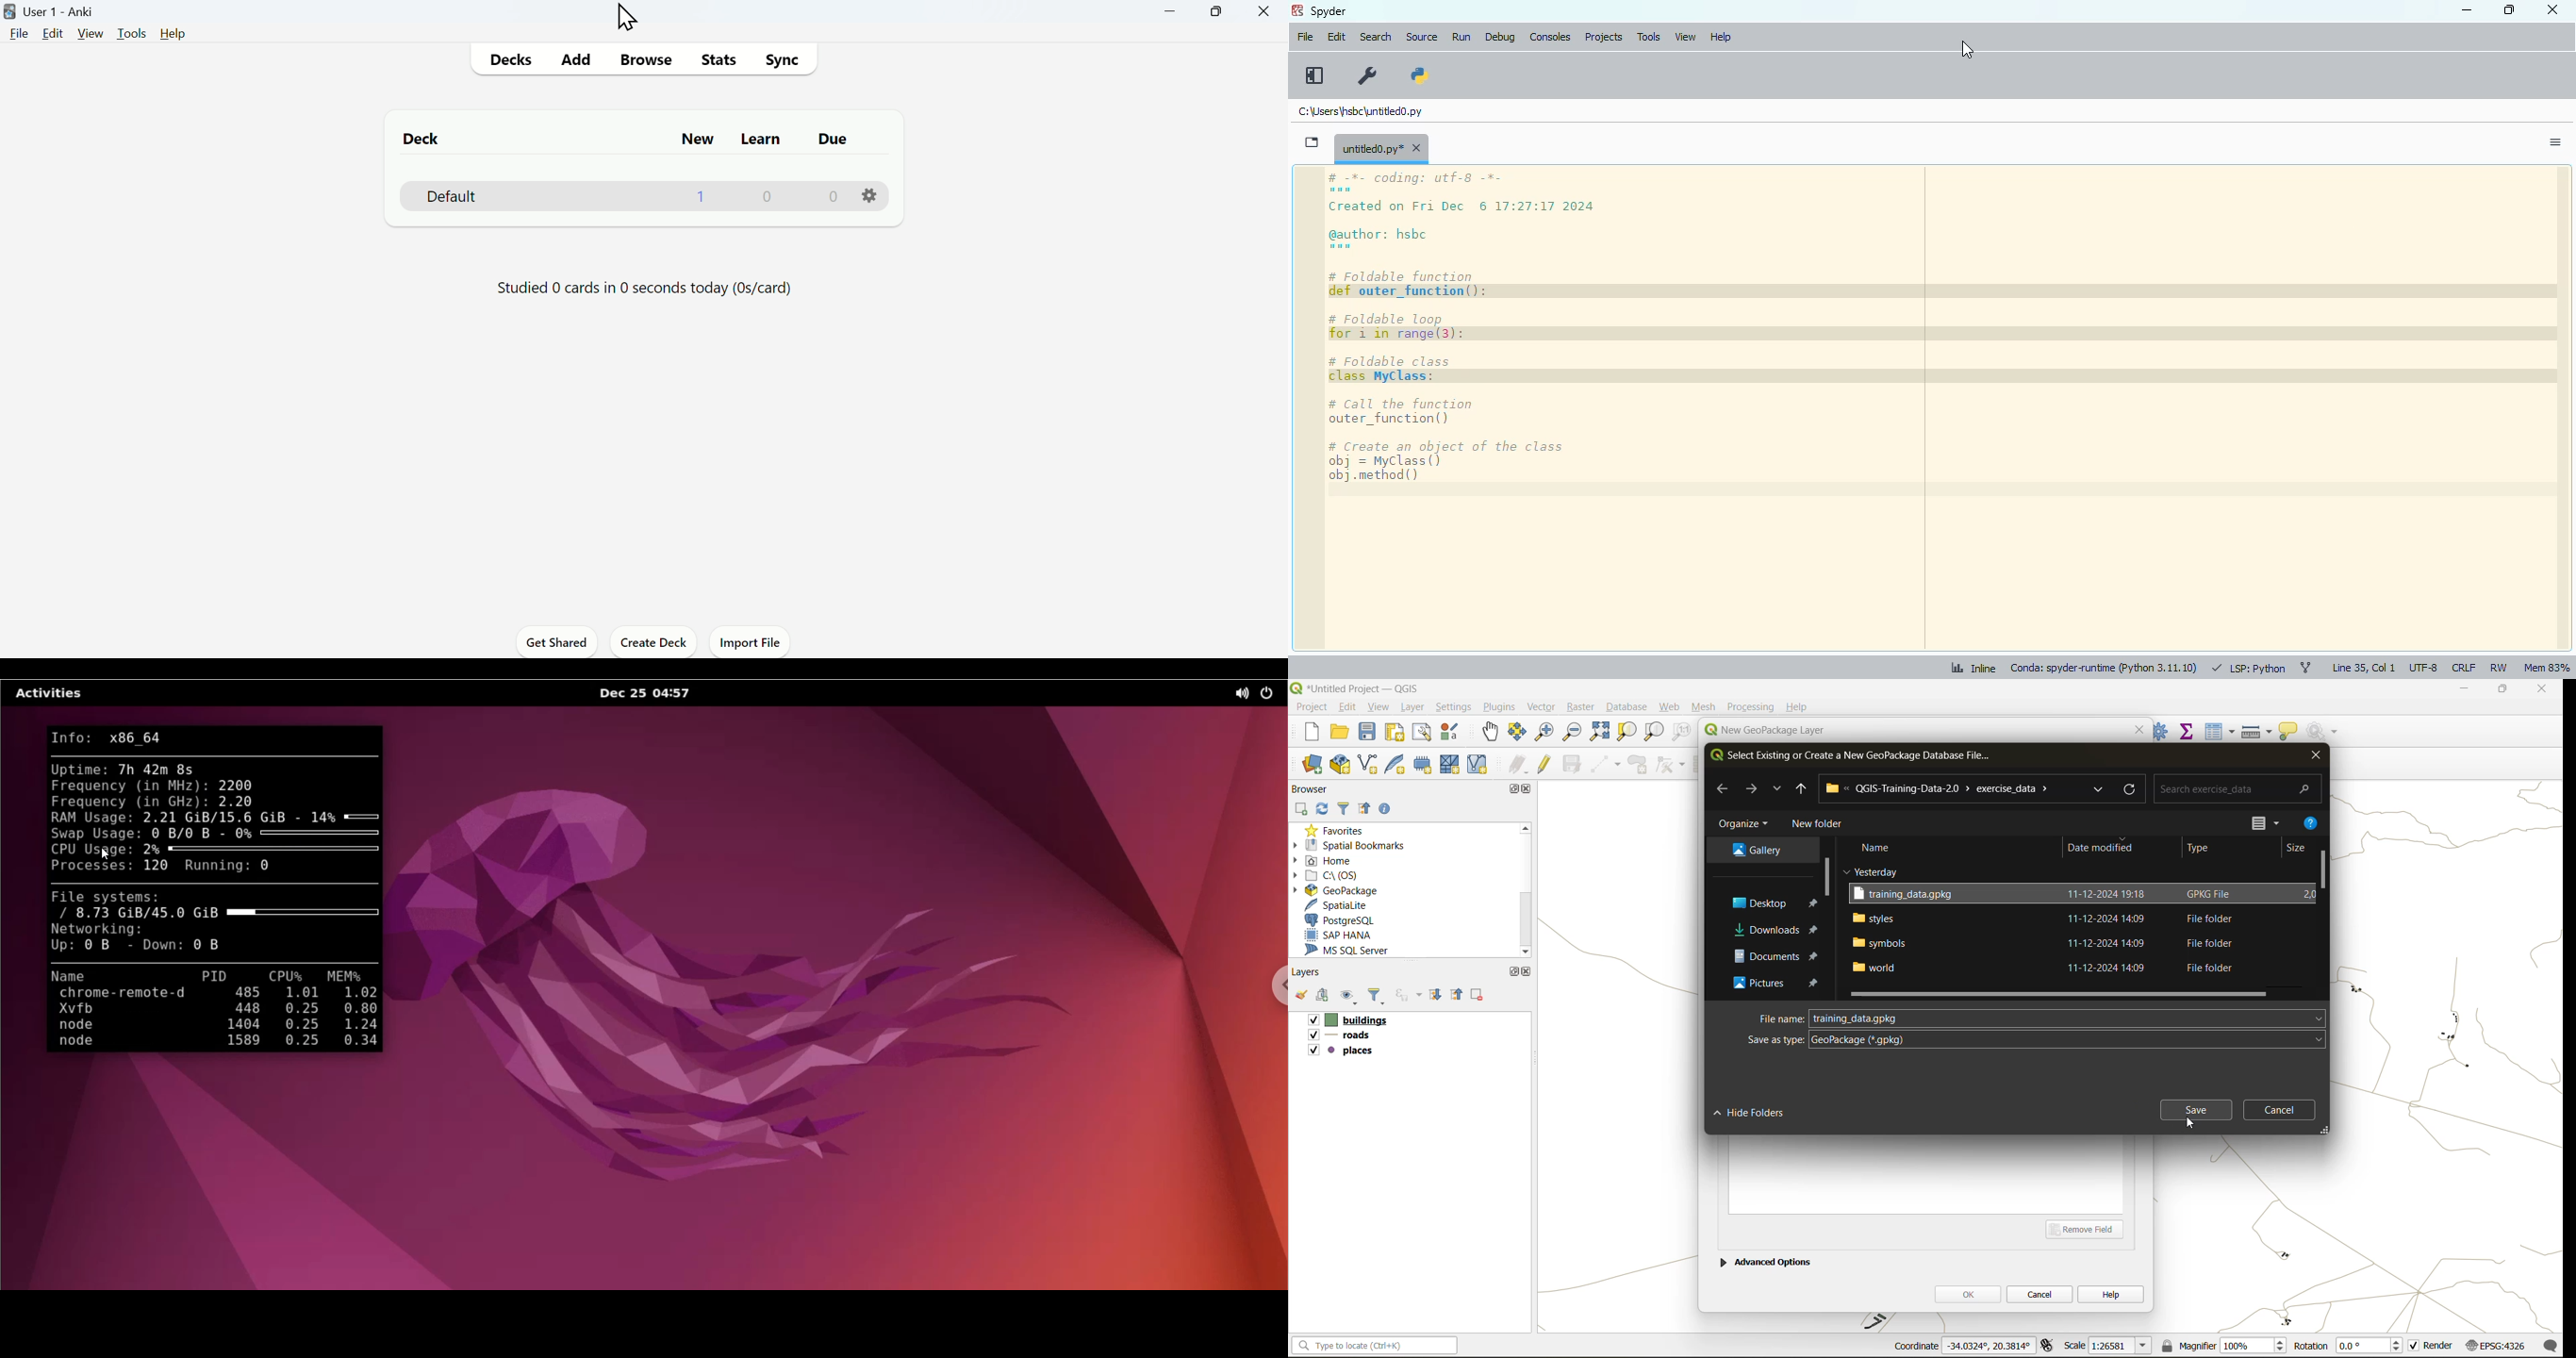  I want to click on file name, so click(1780, 1018).